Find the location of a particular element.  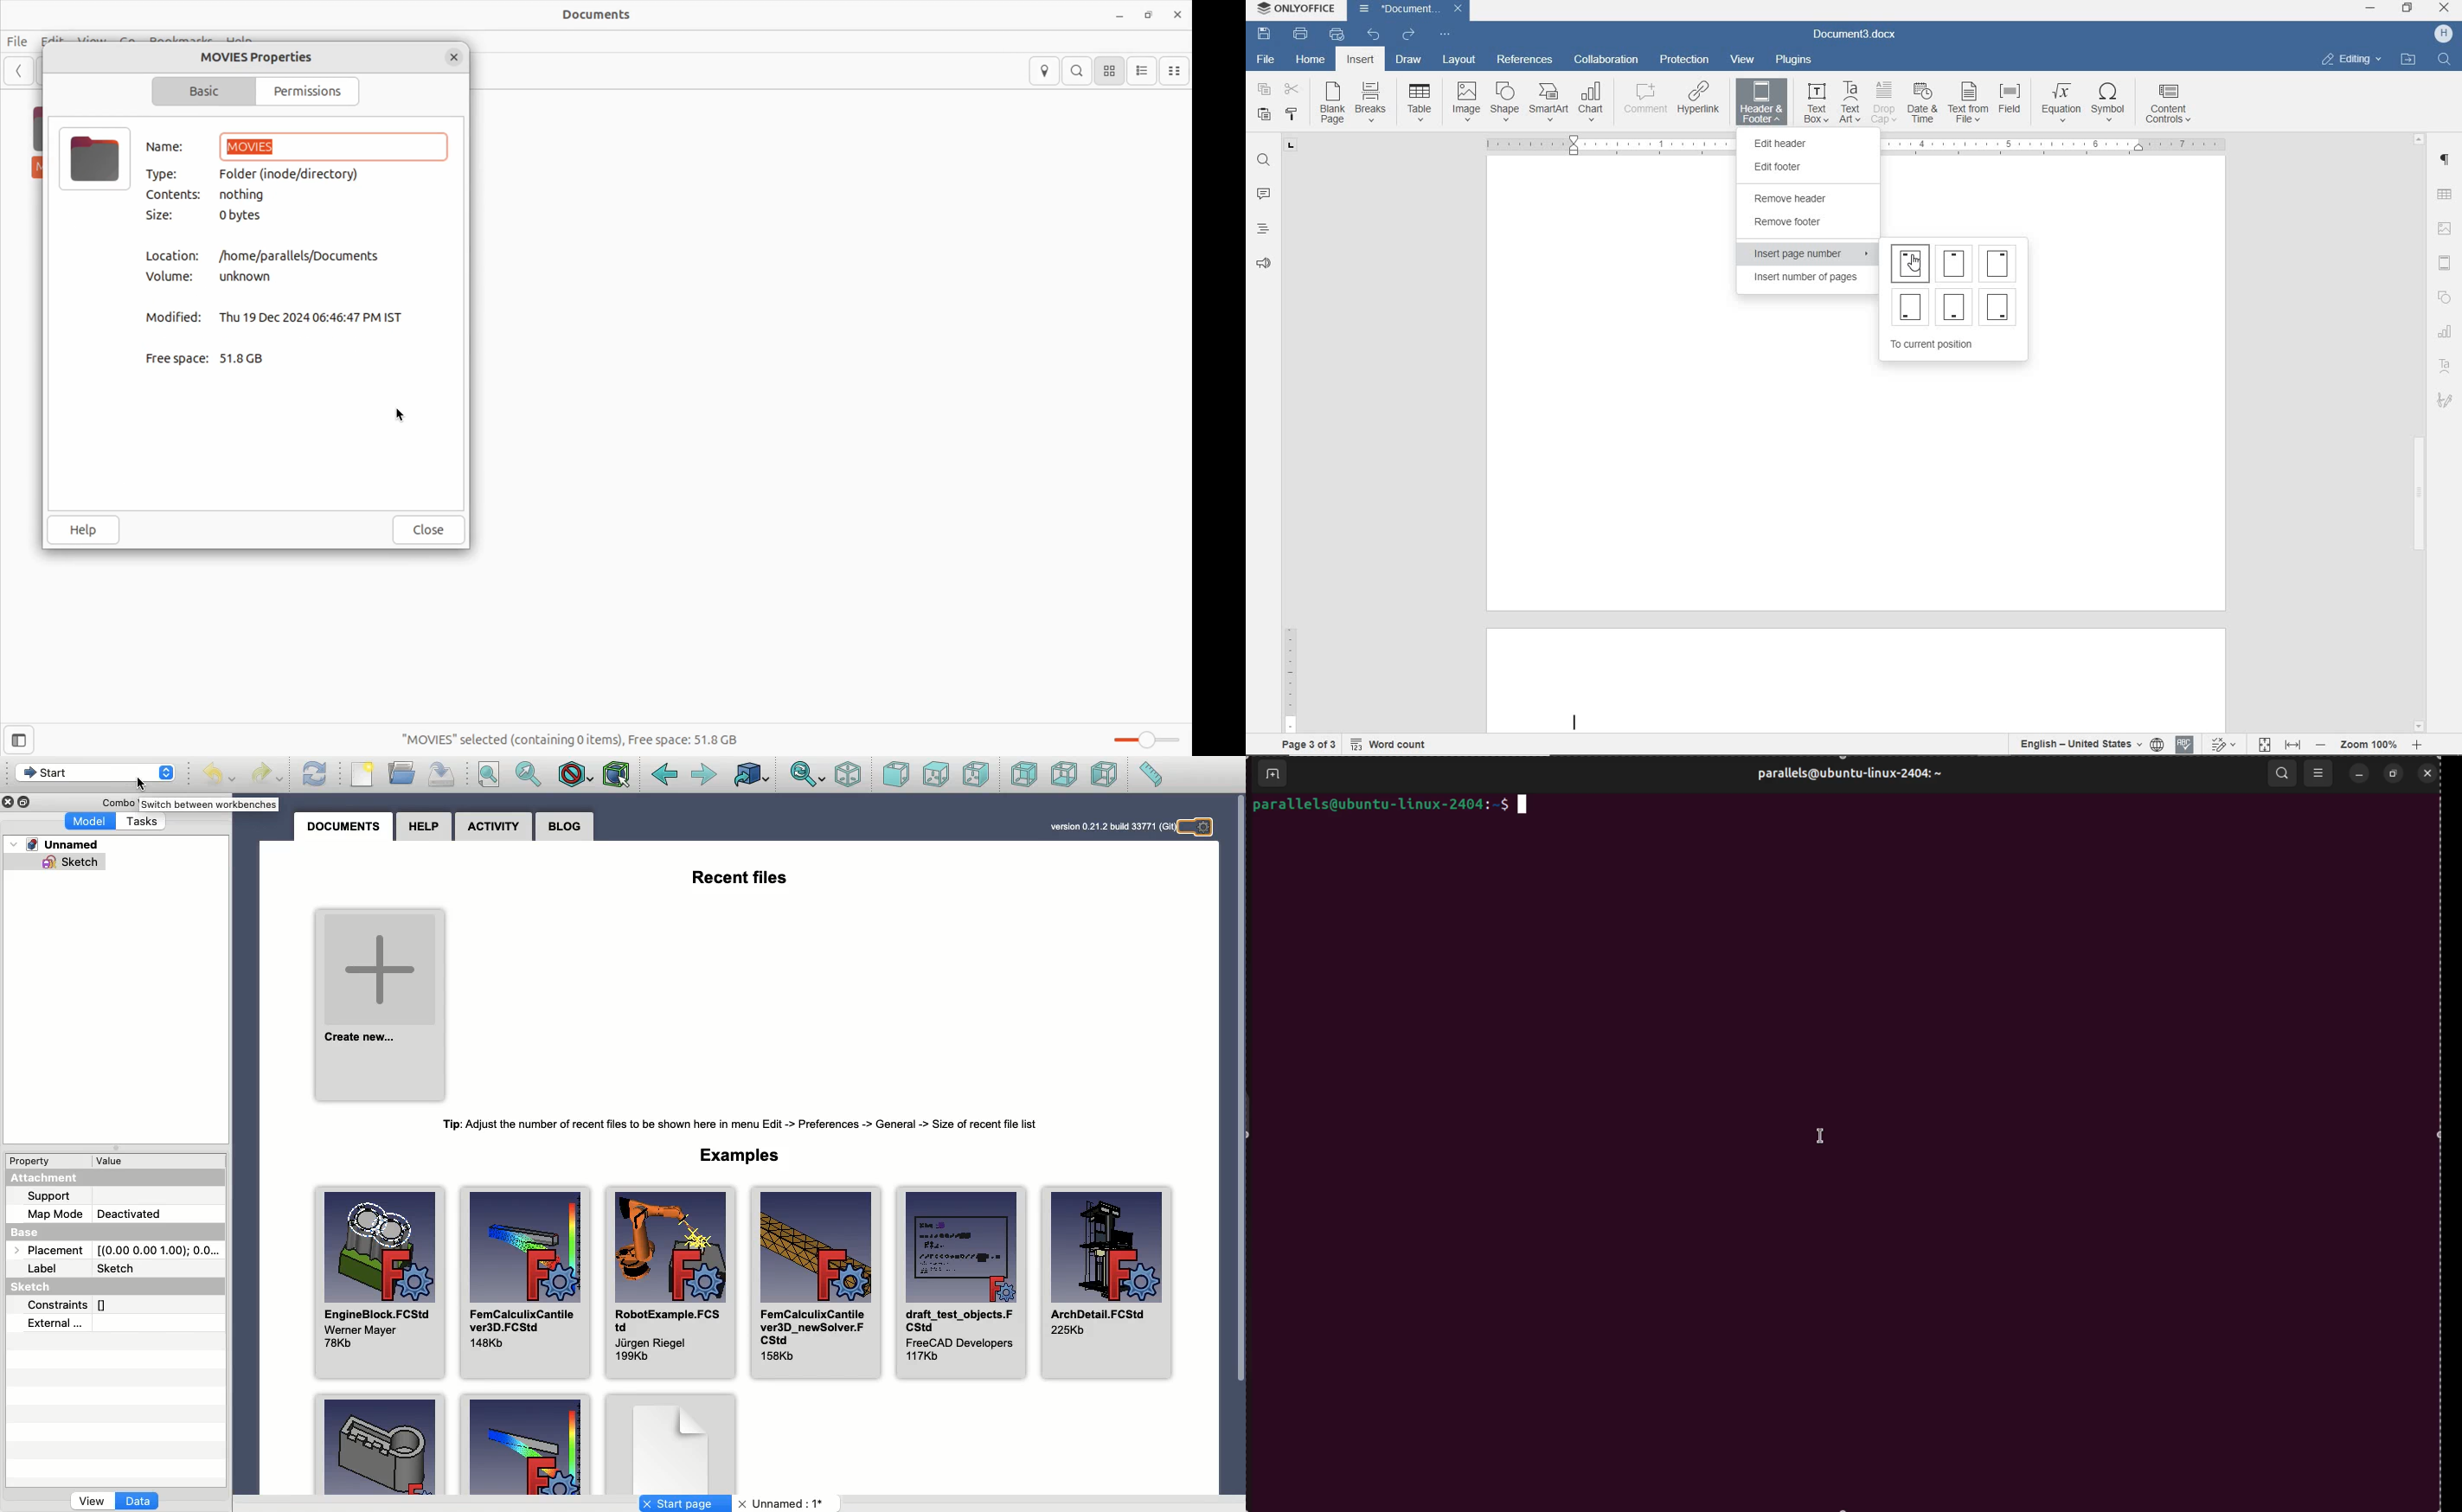

RULER is located at coordinates (1290, 651).